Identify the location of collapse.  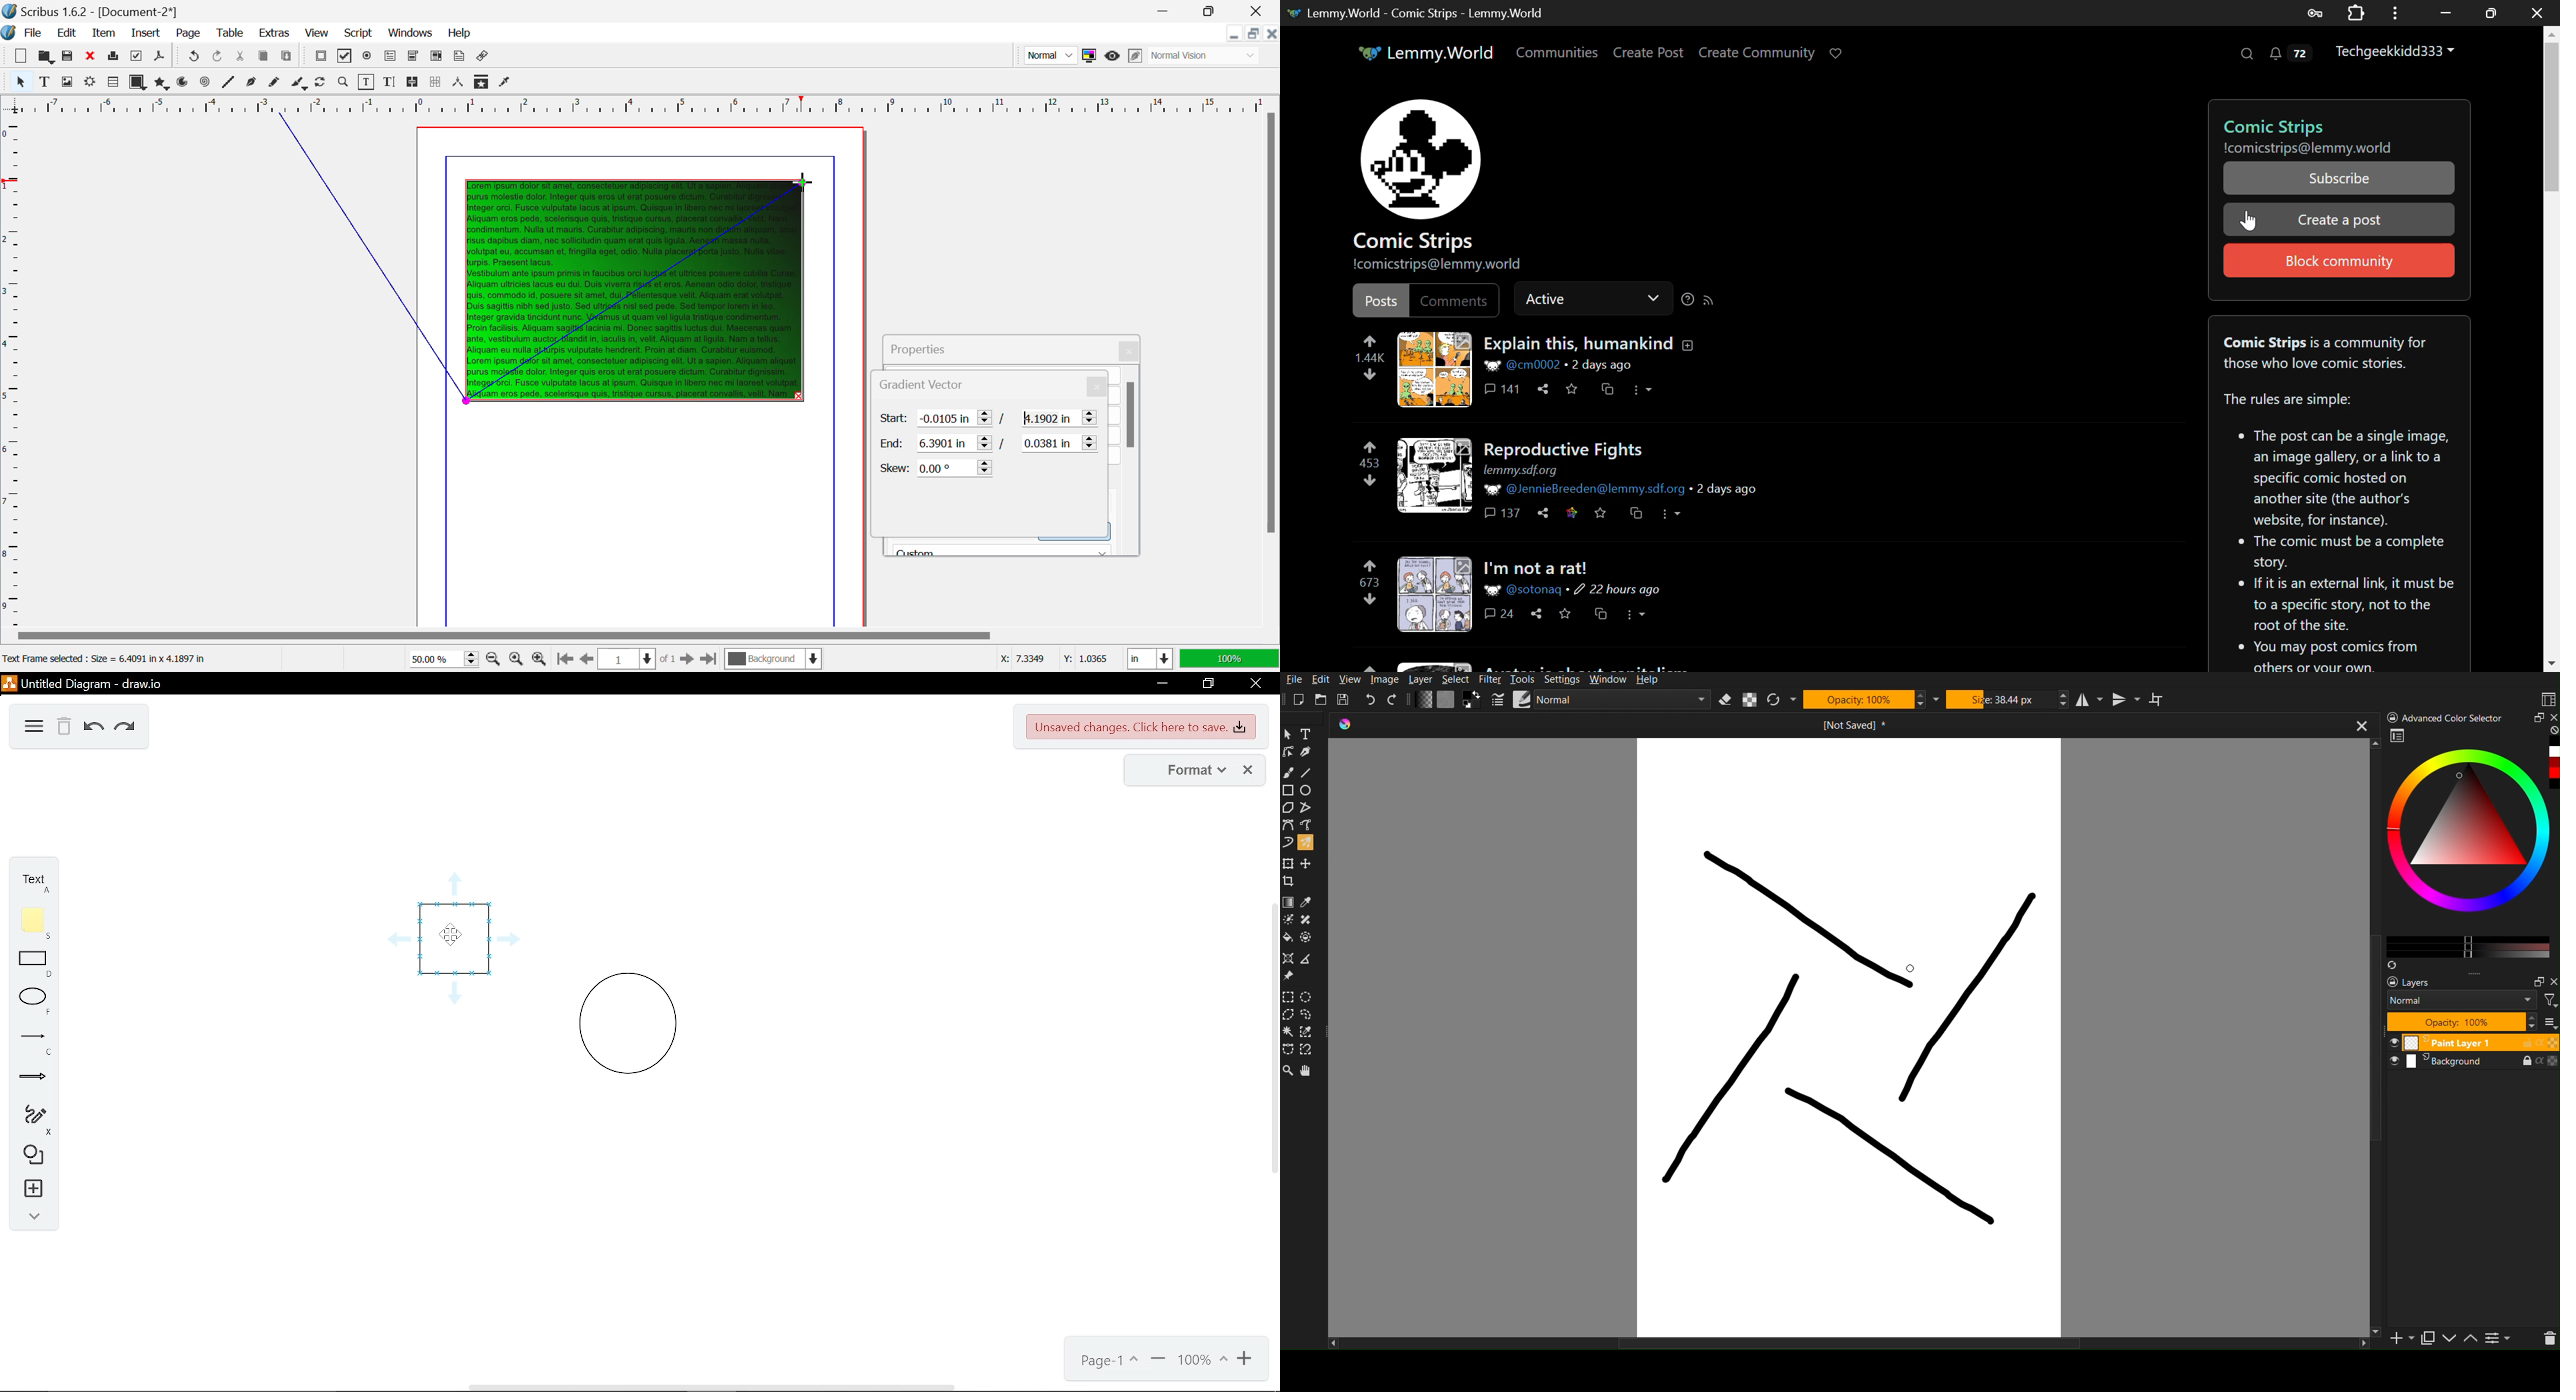
(29, 1216).